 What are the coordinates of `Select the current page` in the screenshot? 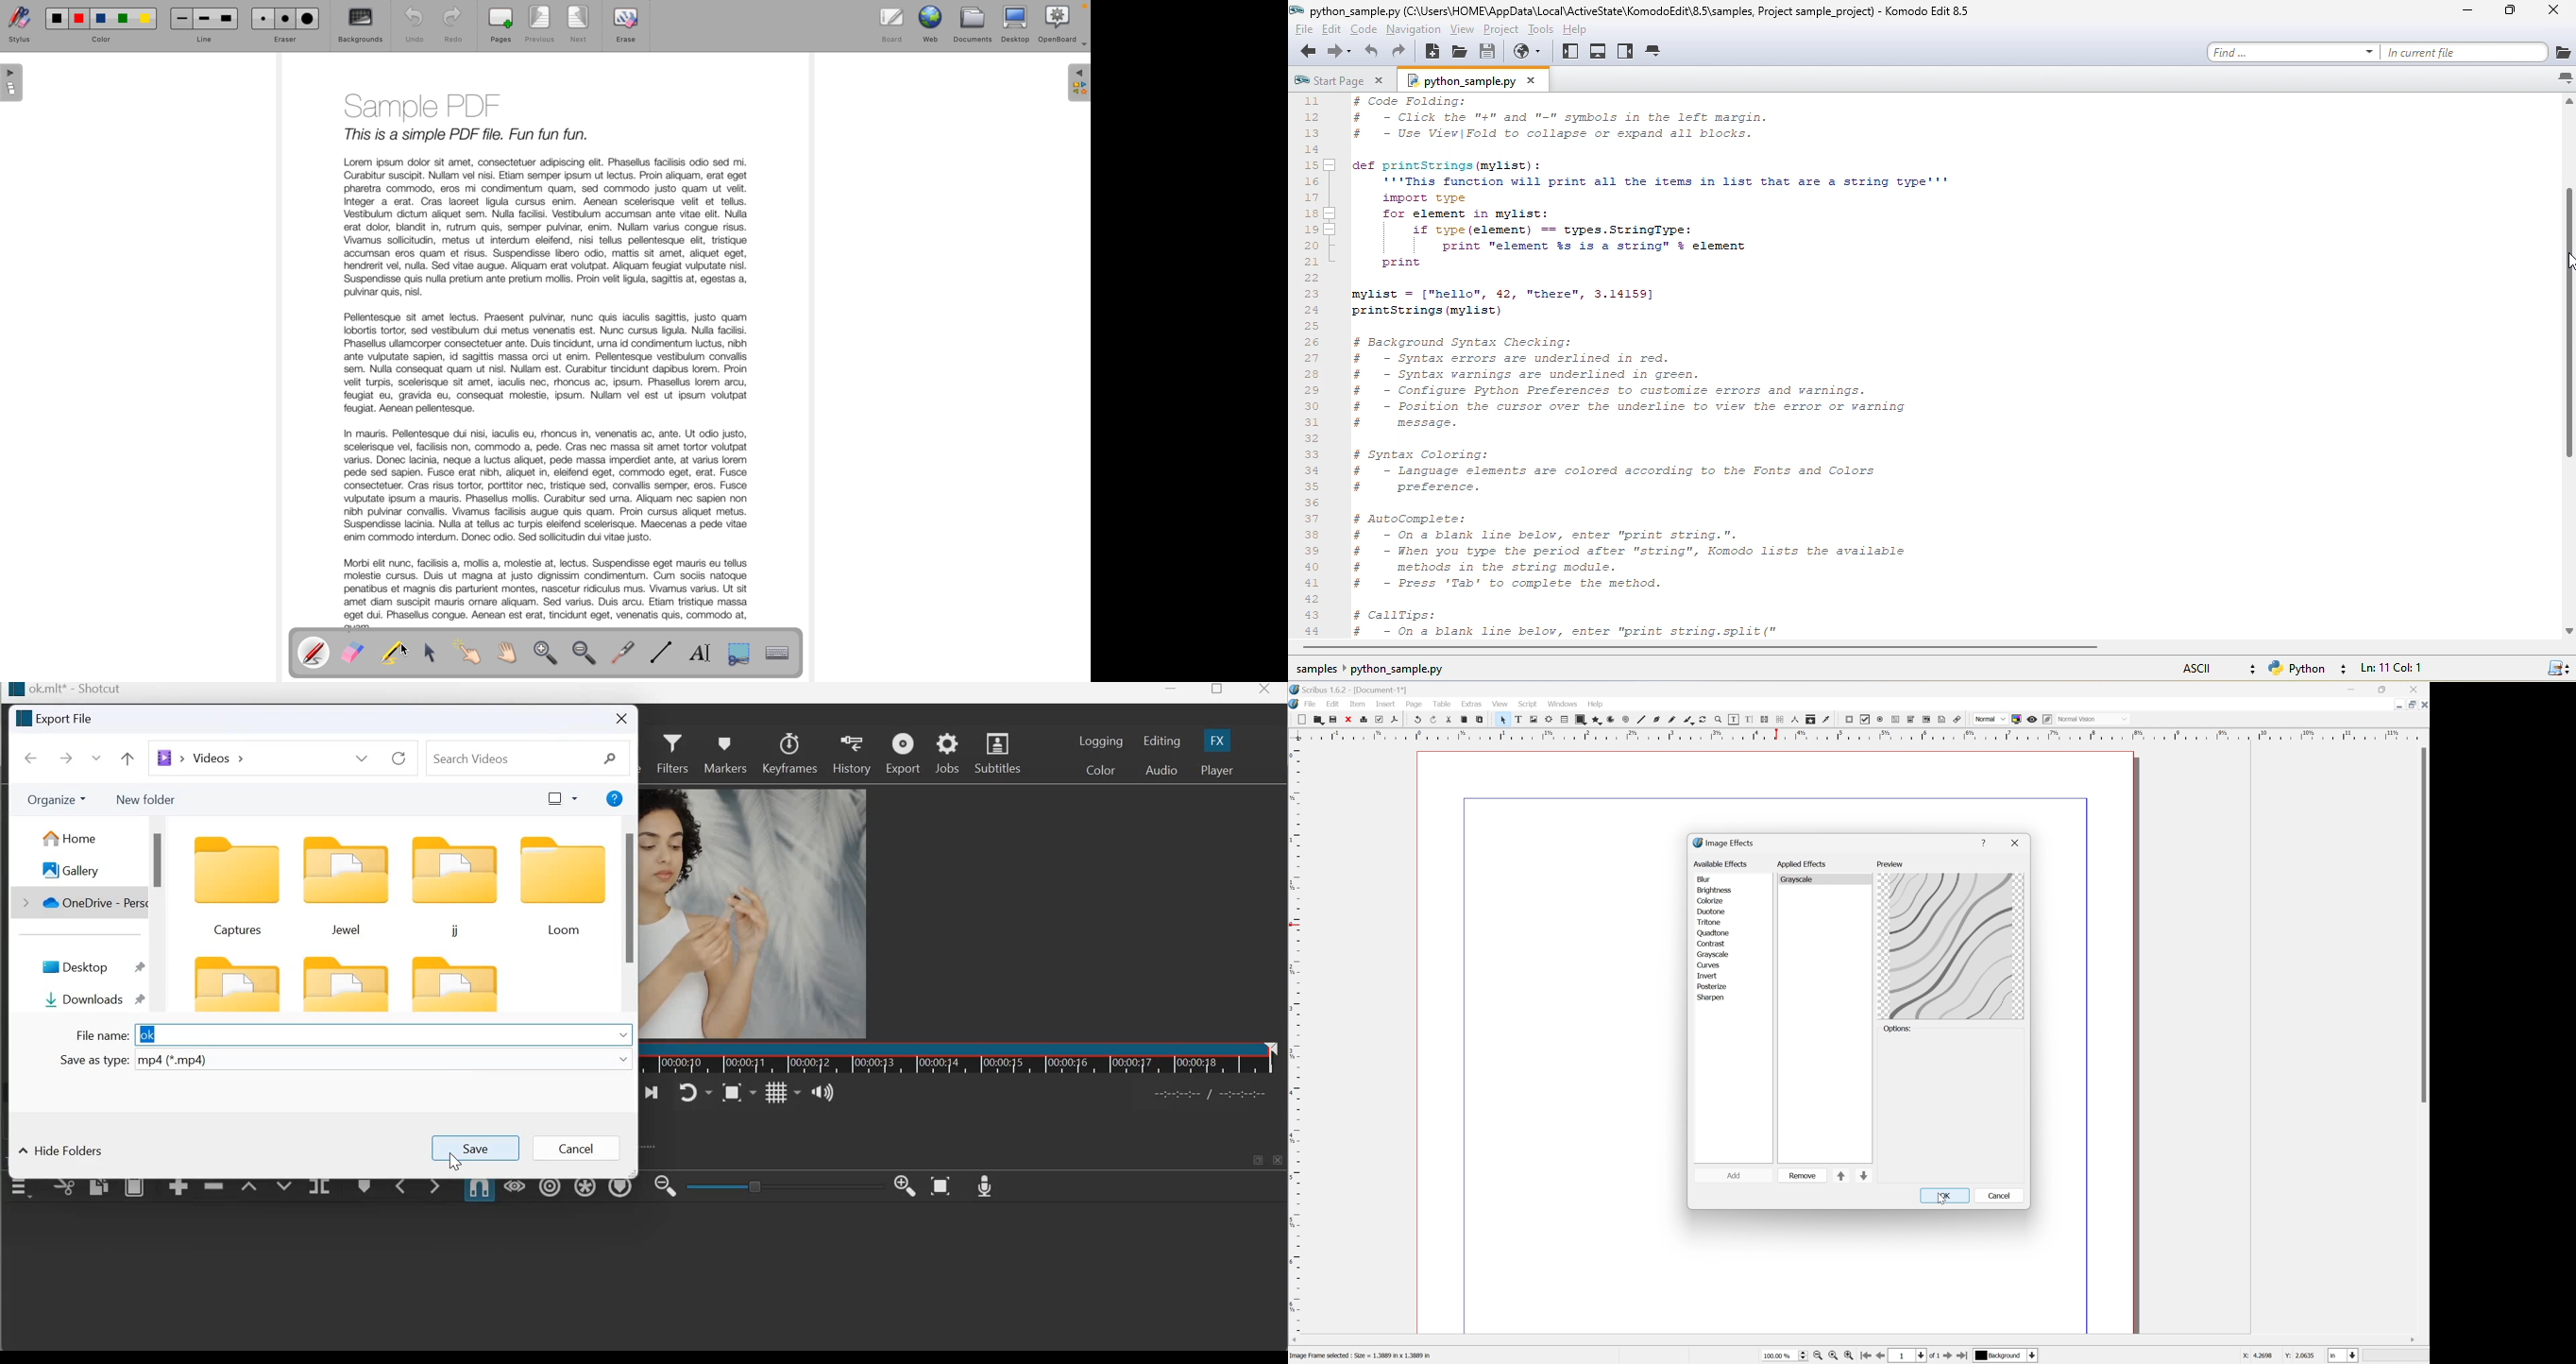 It's located at (1910, 1356).